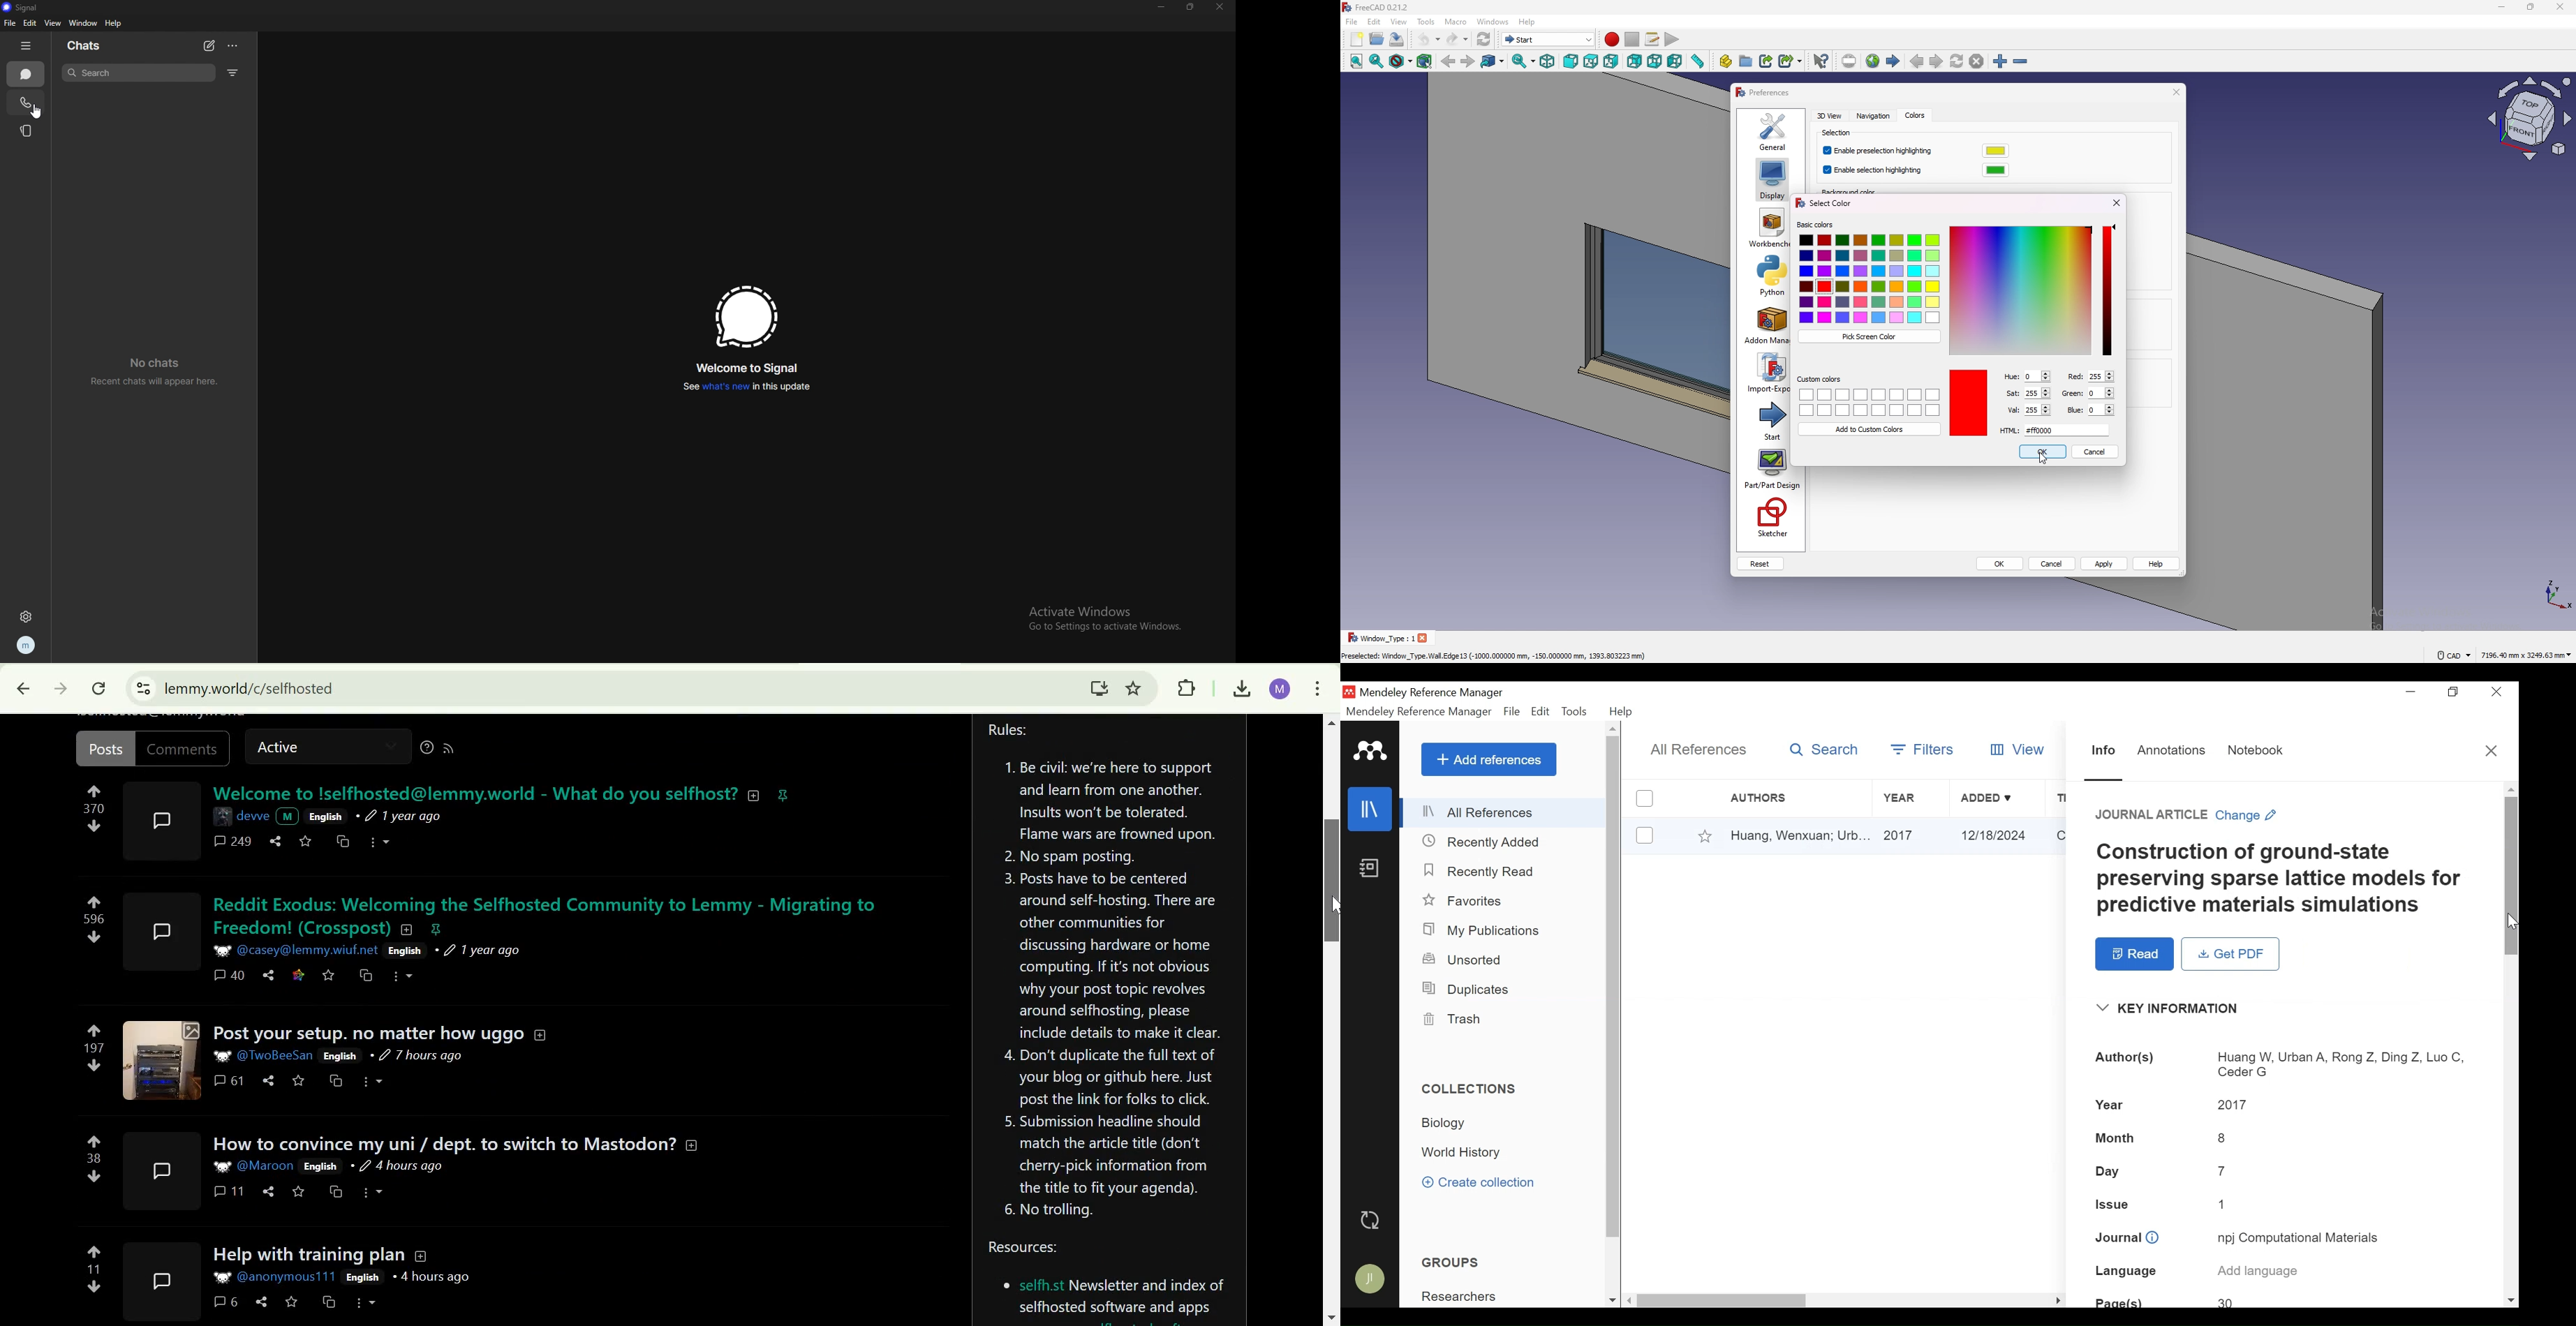 Image resolution: width=2576 pixels, height=1344 pixels. Describe the element at coordinates (367, 1033) in the screenshot. I see `Post your setup. no matter how uggo` at that location.